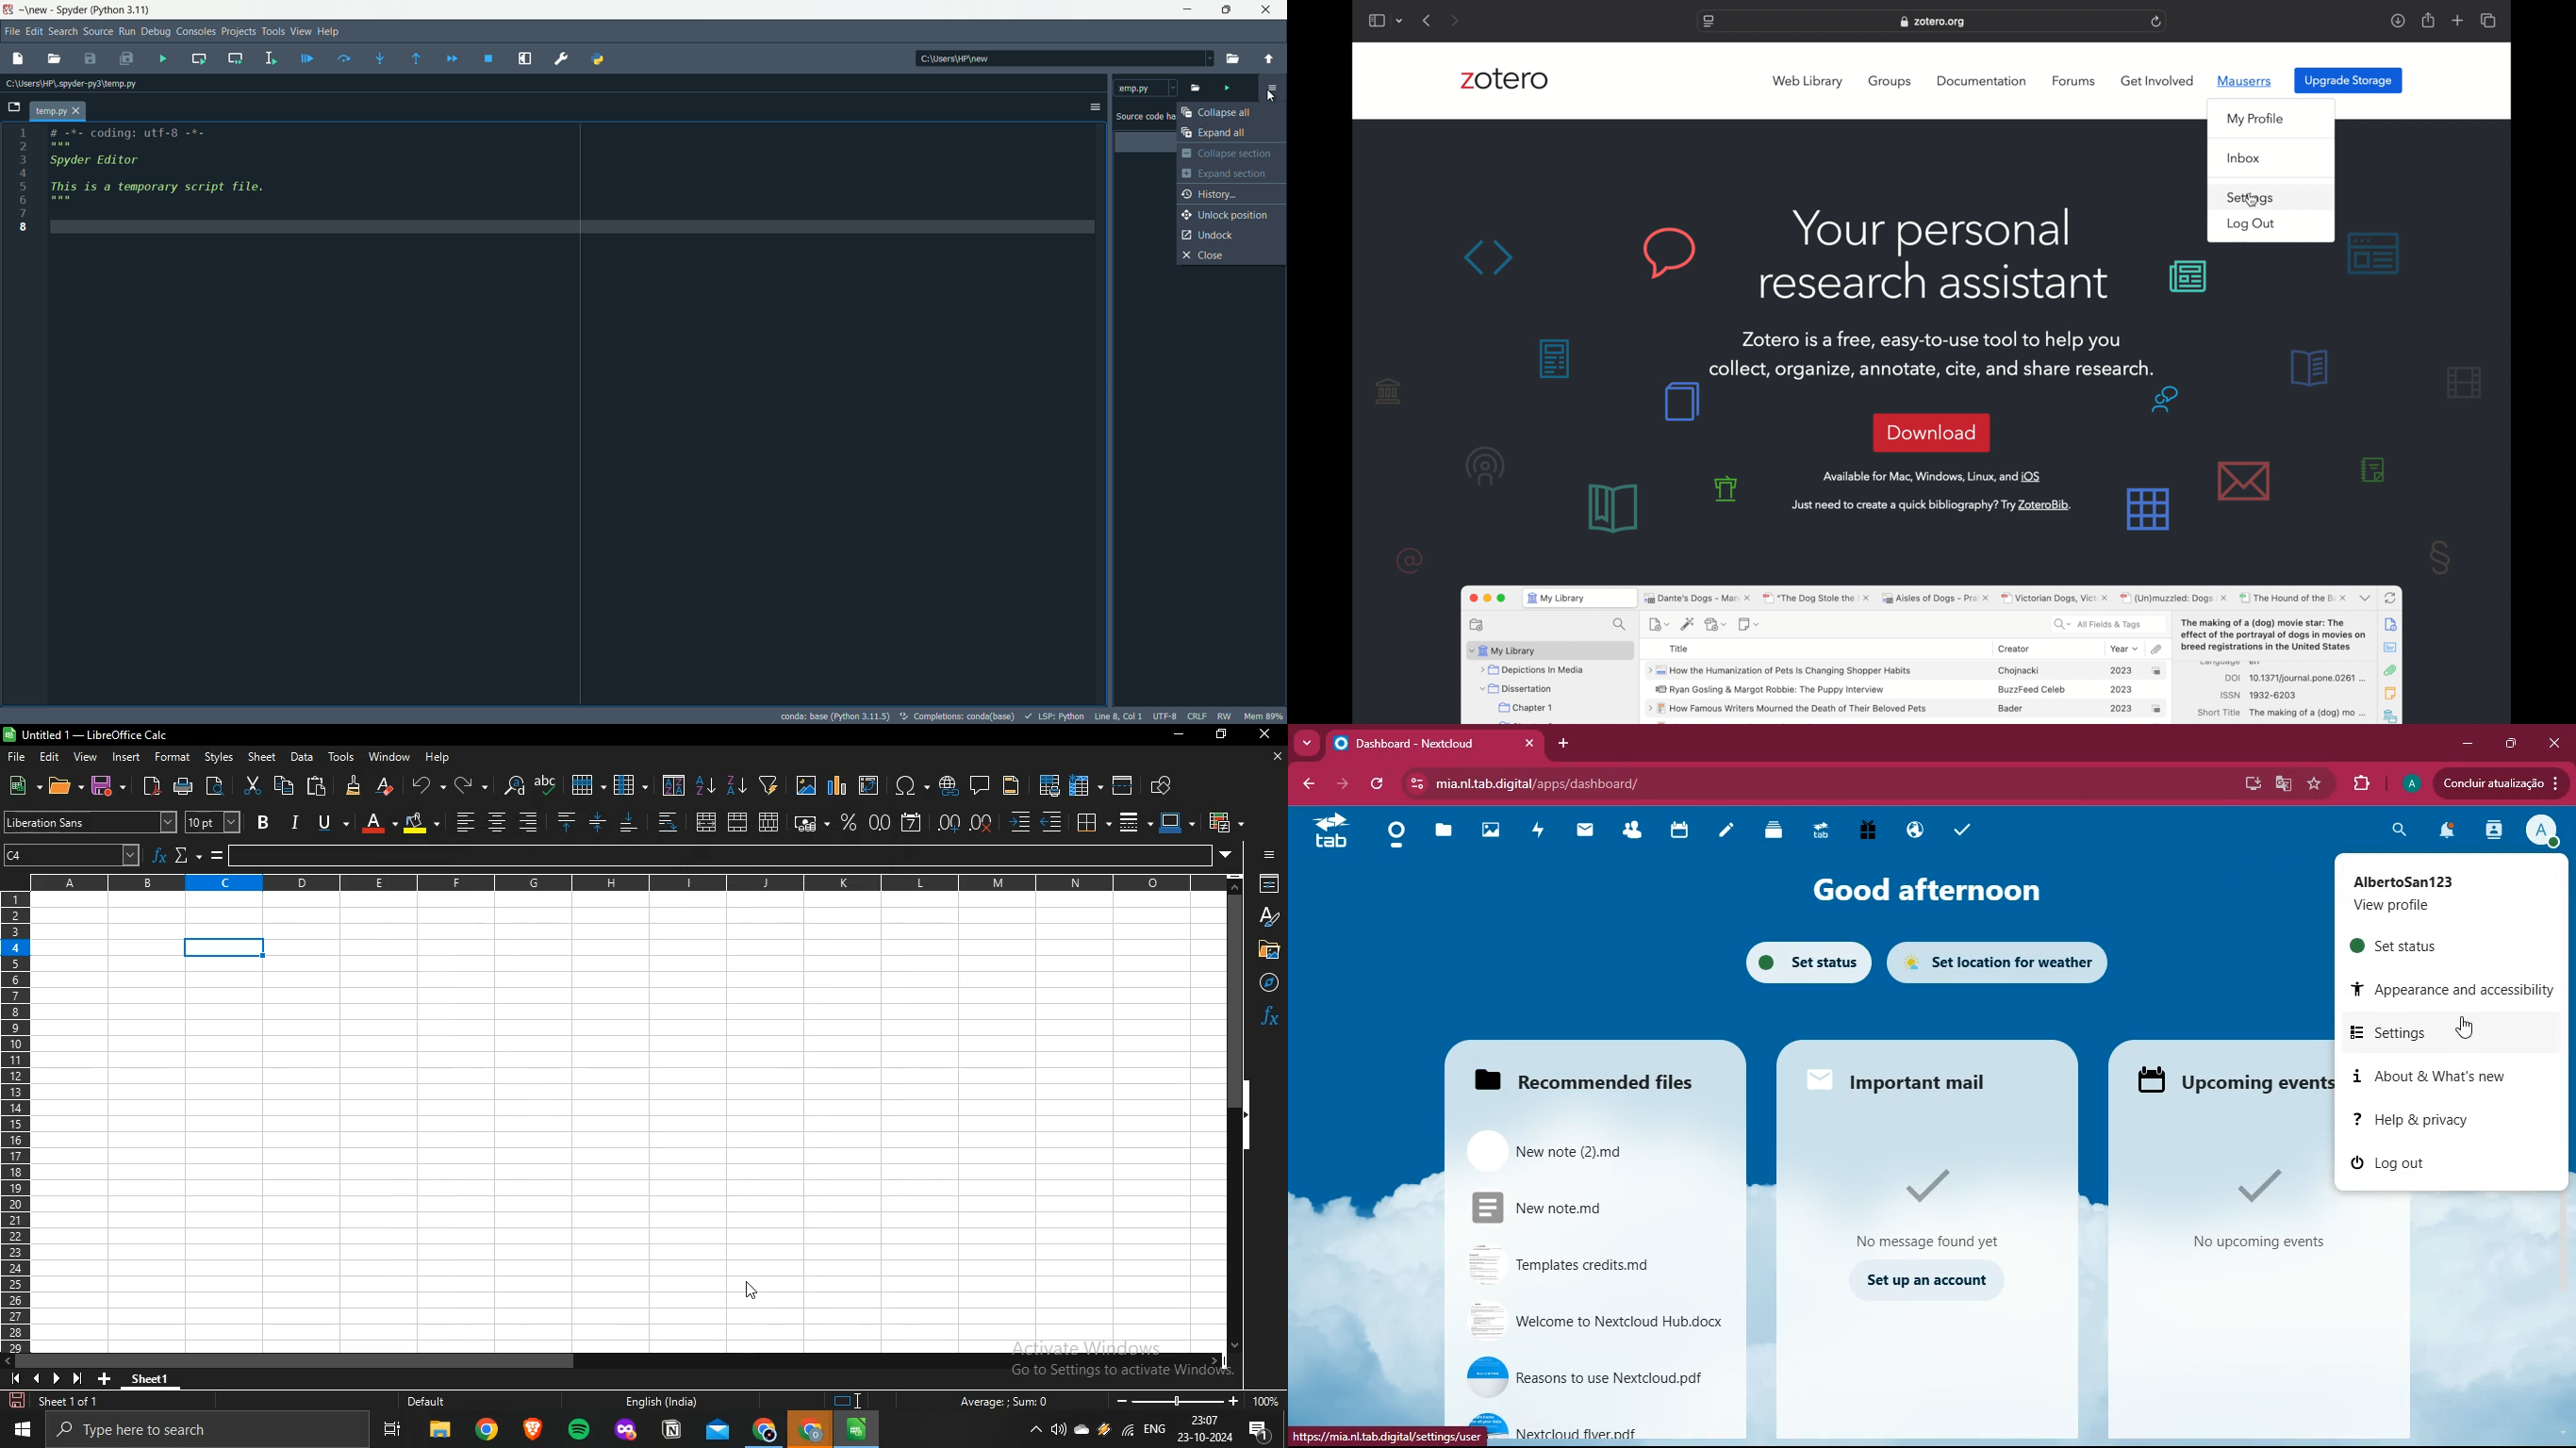  I want to click on python path manager, so click(597, 59).